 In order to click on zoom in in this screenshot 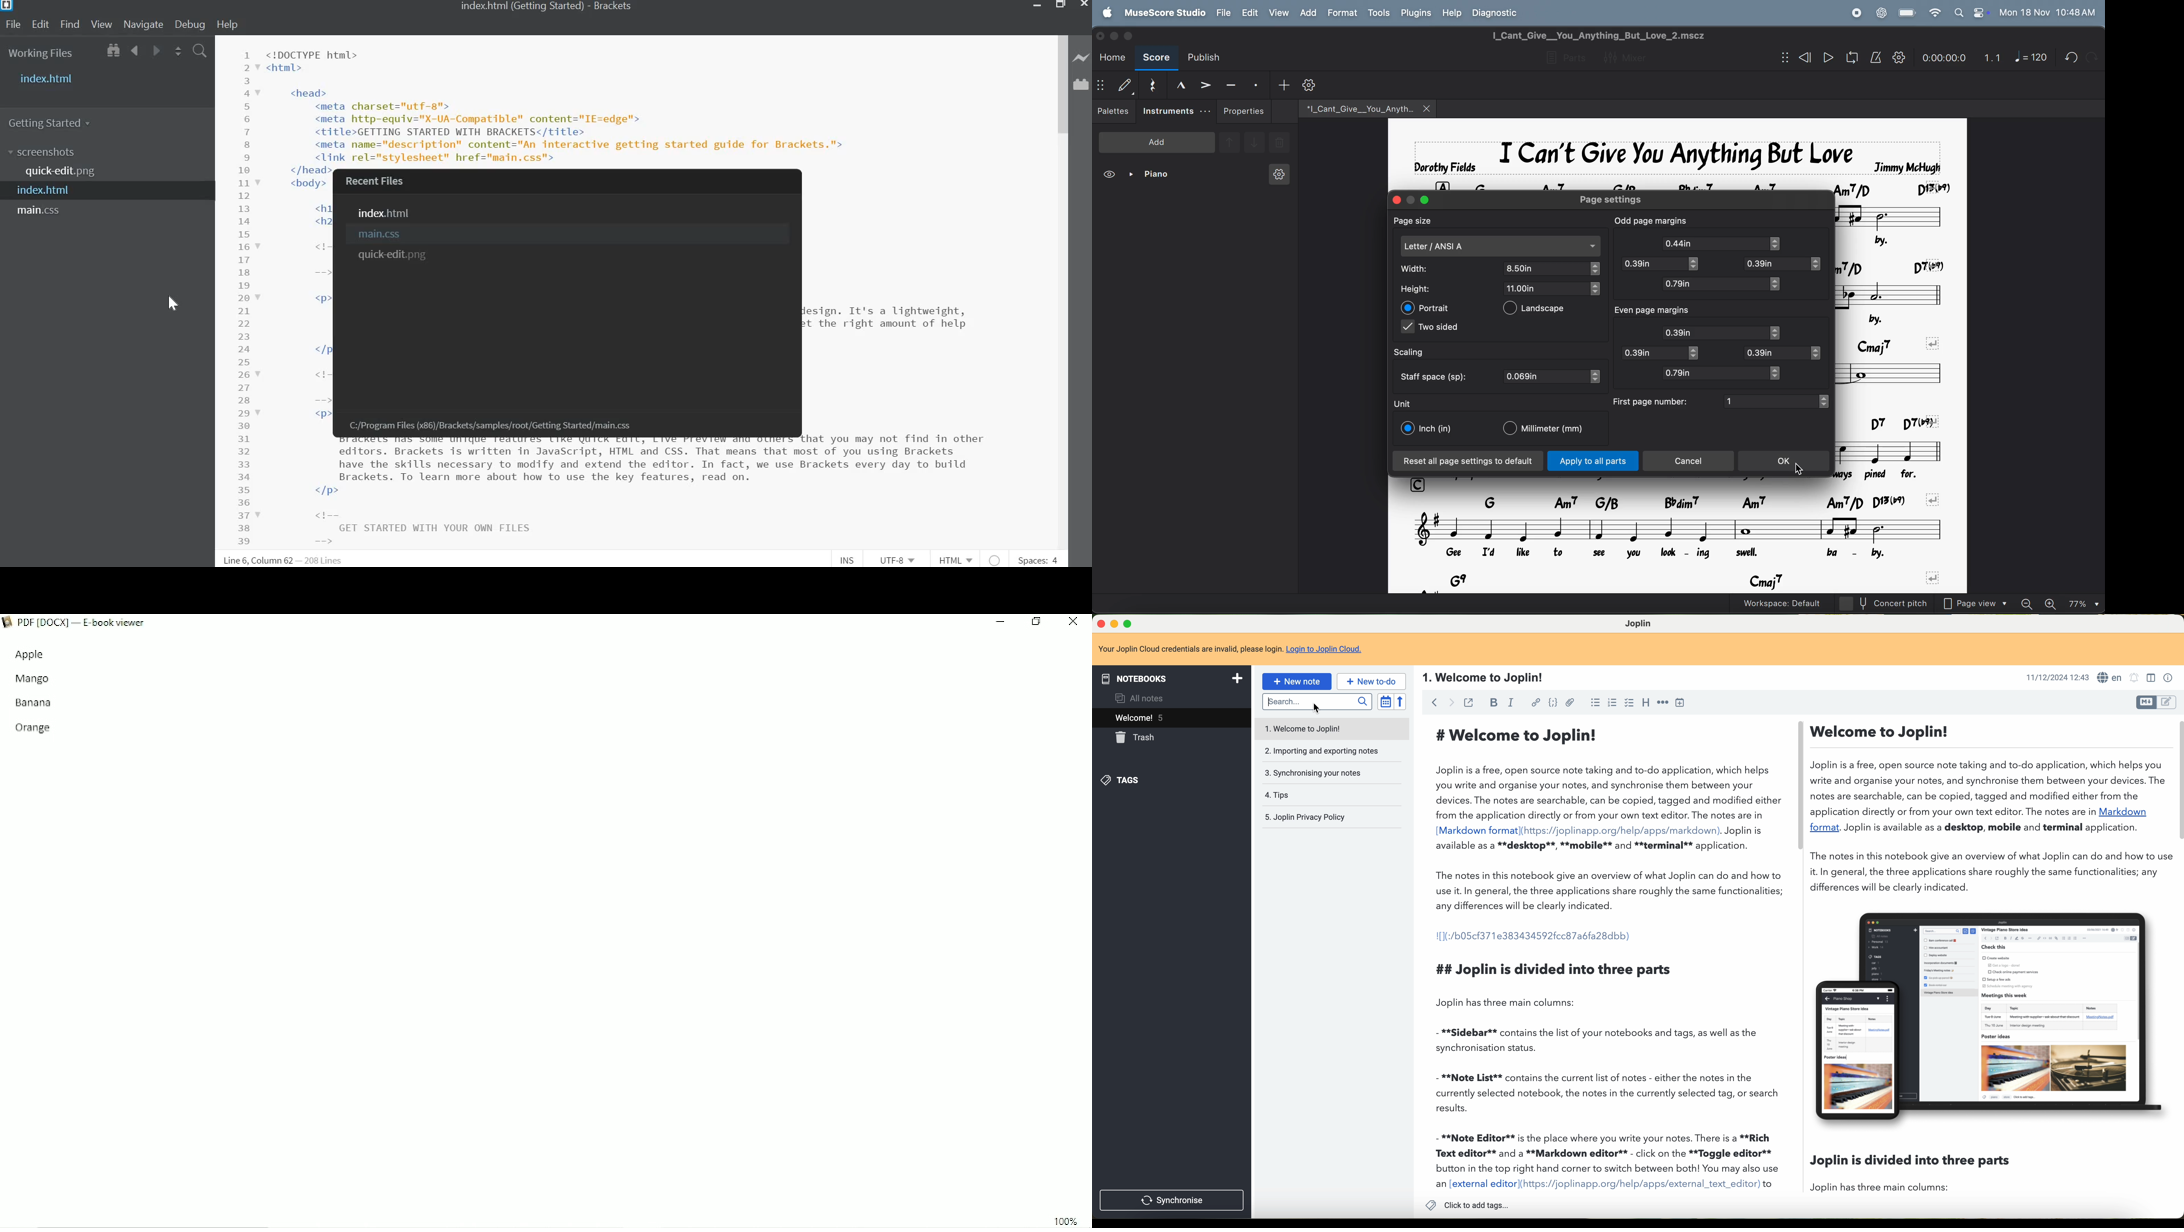, I will do `click(2053, 602)`.